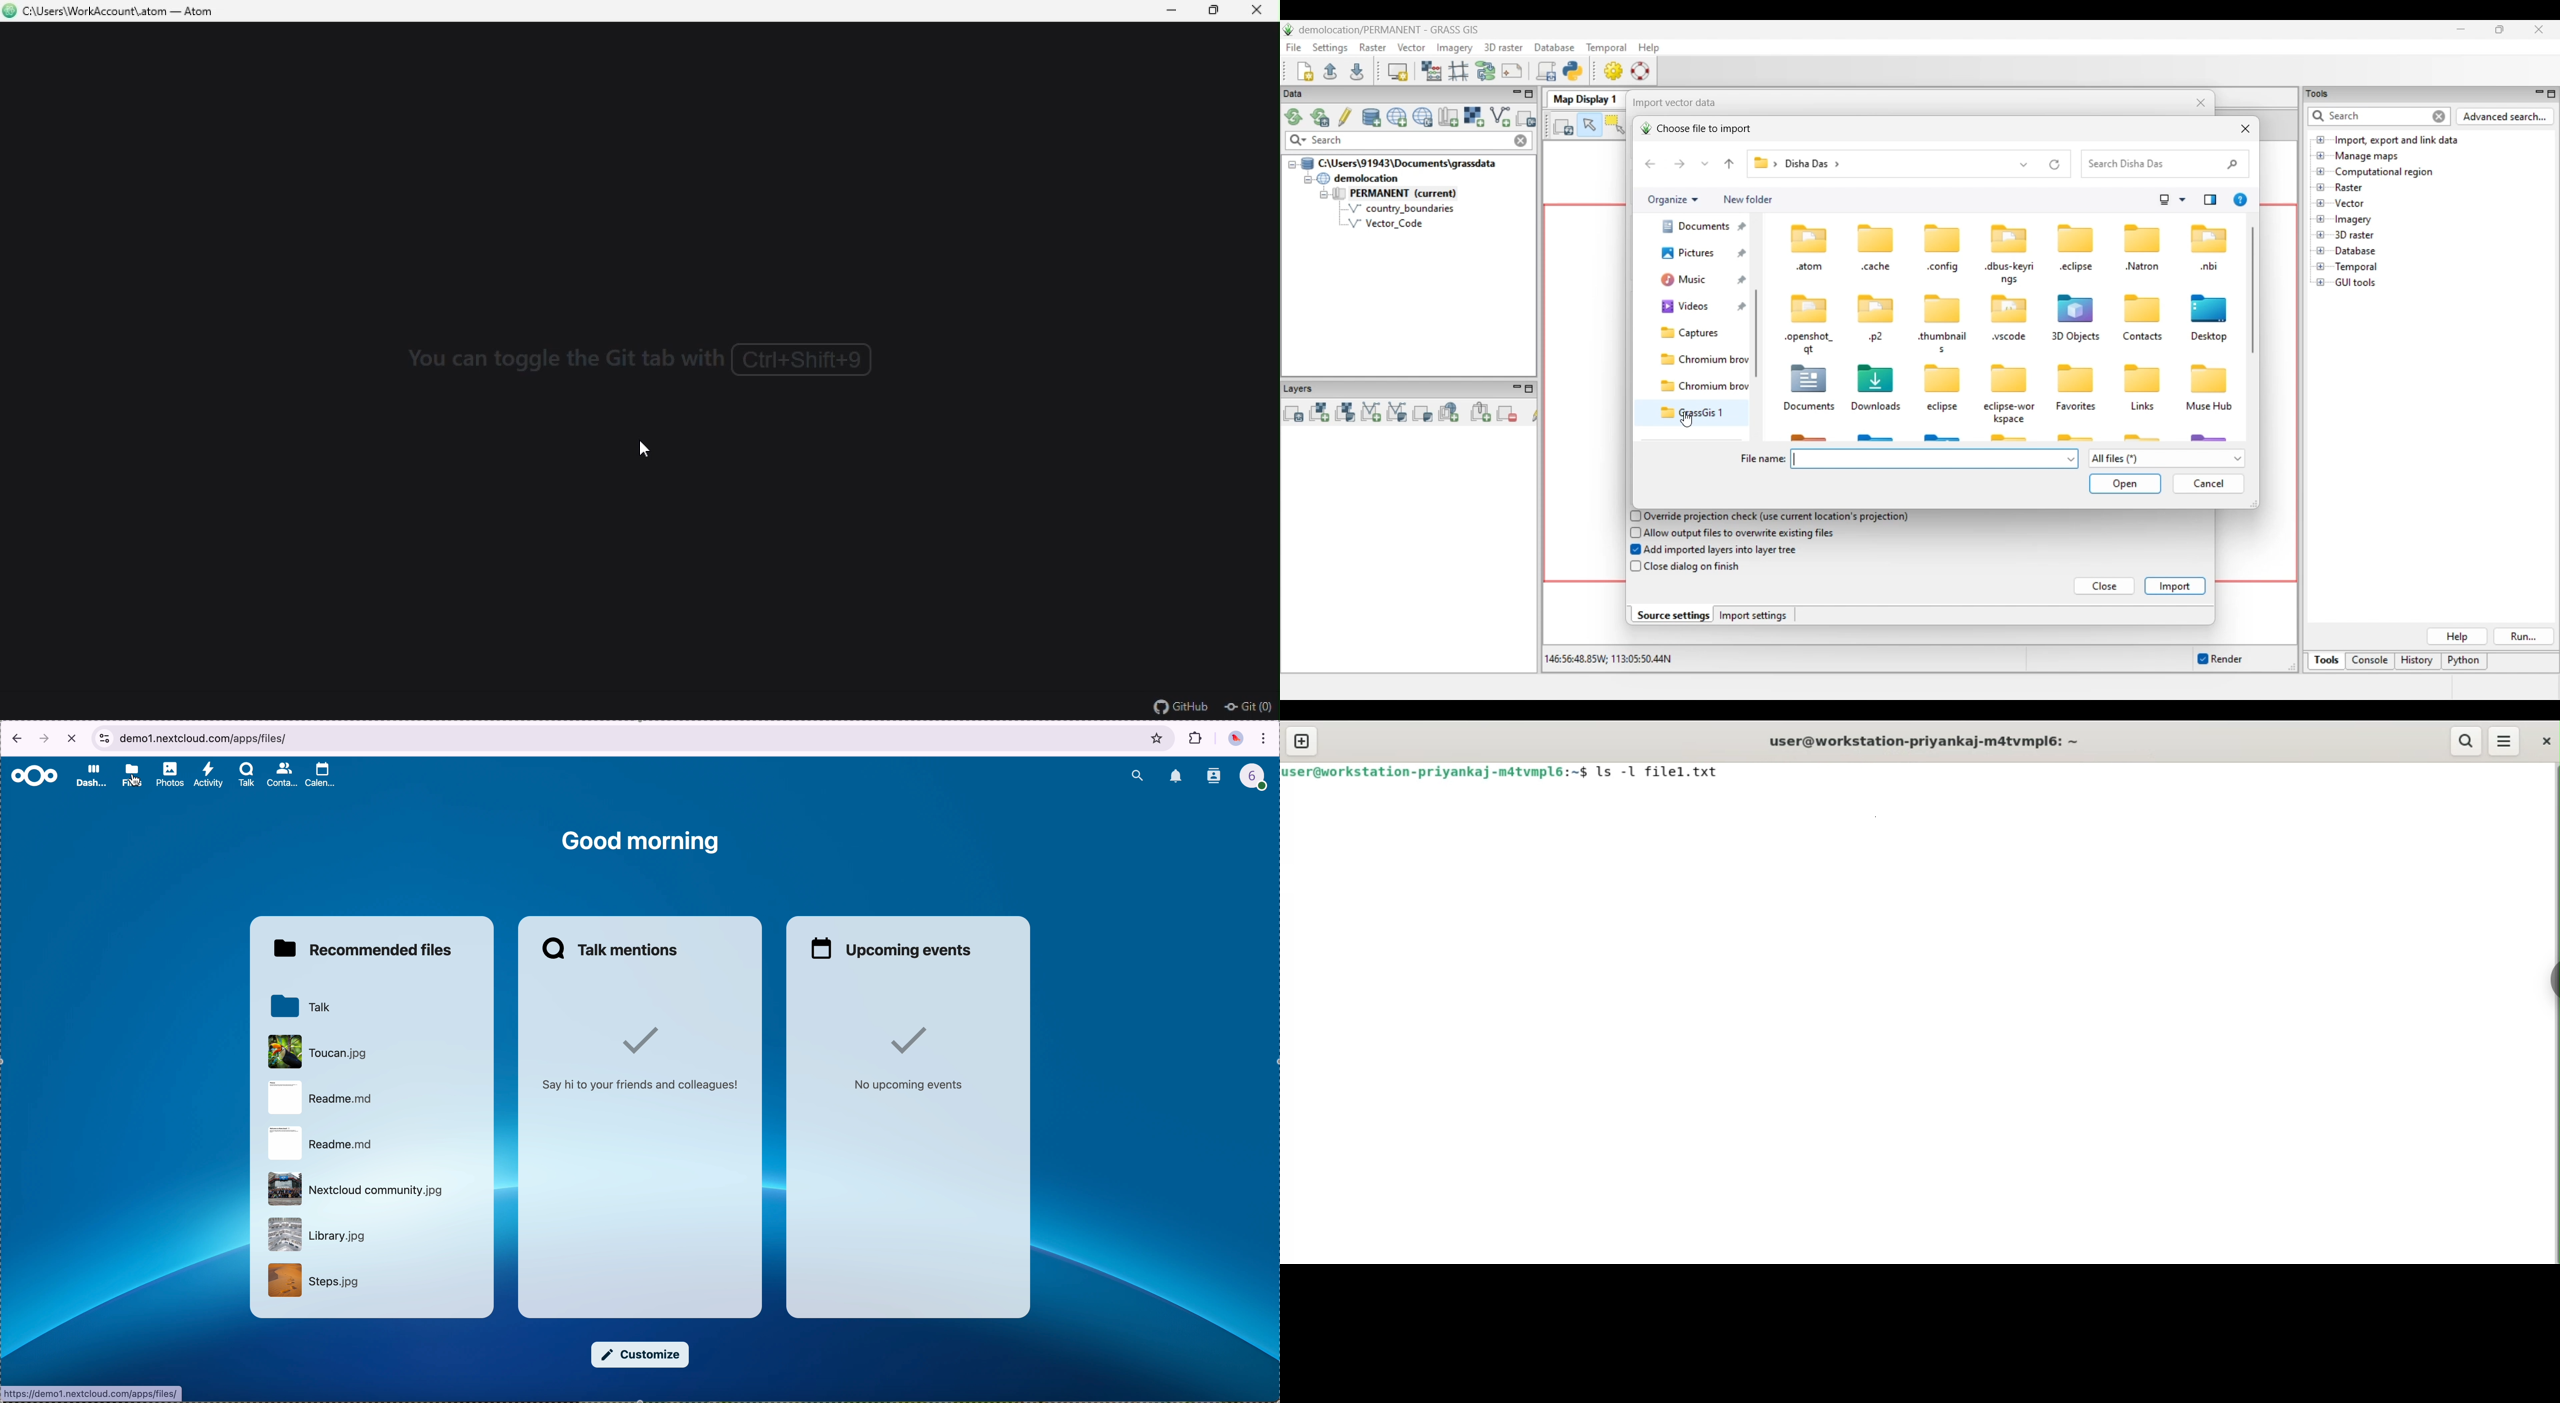 The height and width of the screenshot is (1428, 2576). What do you see at coordinates (133, 776) in the screenshot?
I see `click on files button` at bounding box center [133, 776].